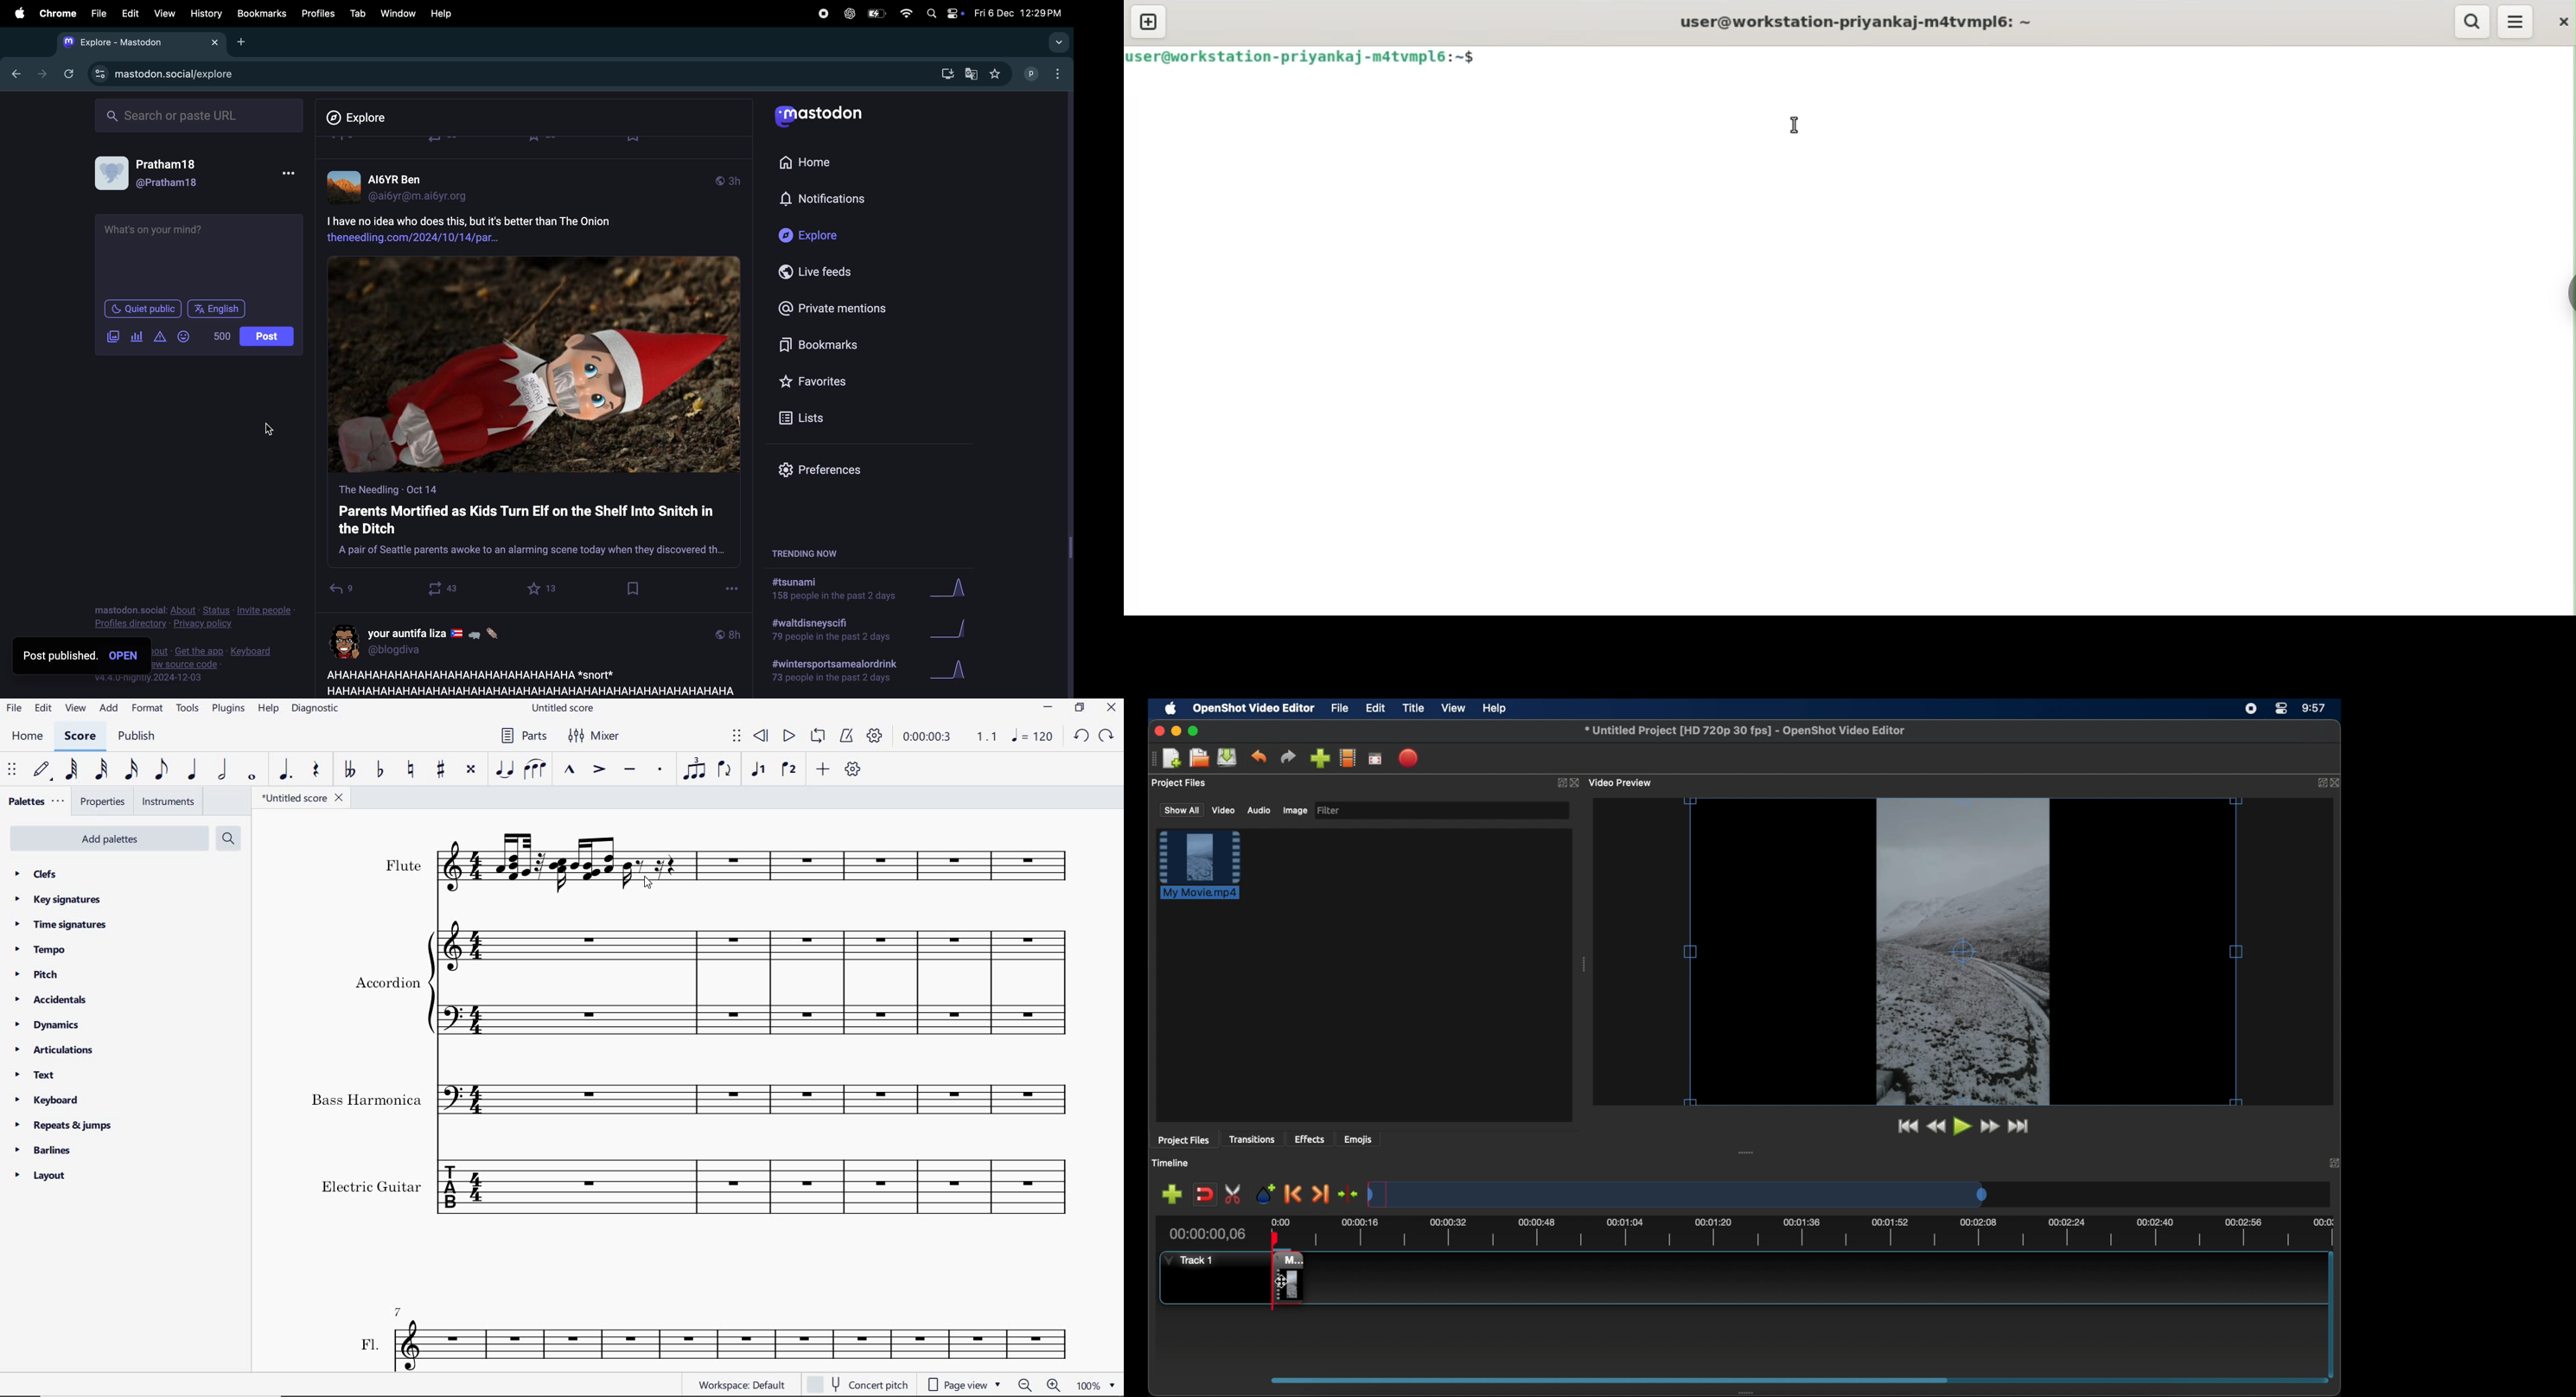 The image size is (2576, 1400). Describe the element at coordinates (58, 901) in the screenshot. I see `key signatures` at that location.